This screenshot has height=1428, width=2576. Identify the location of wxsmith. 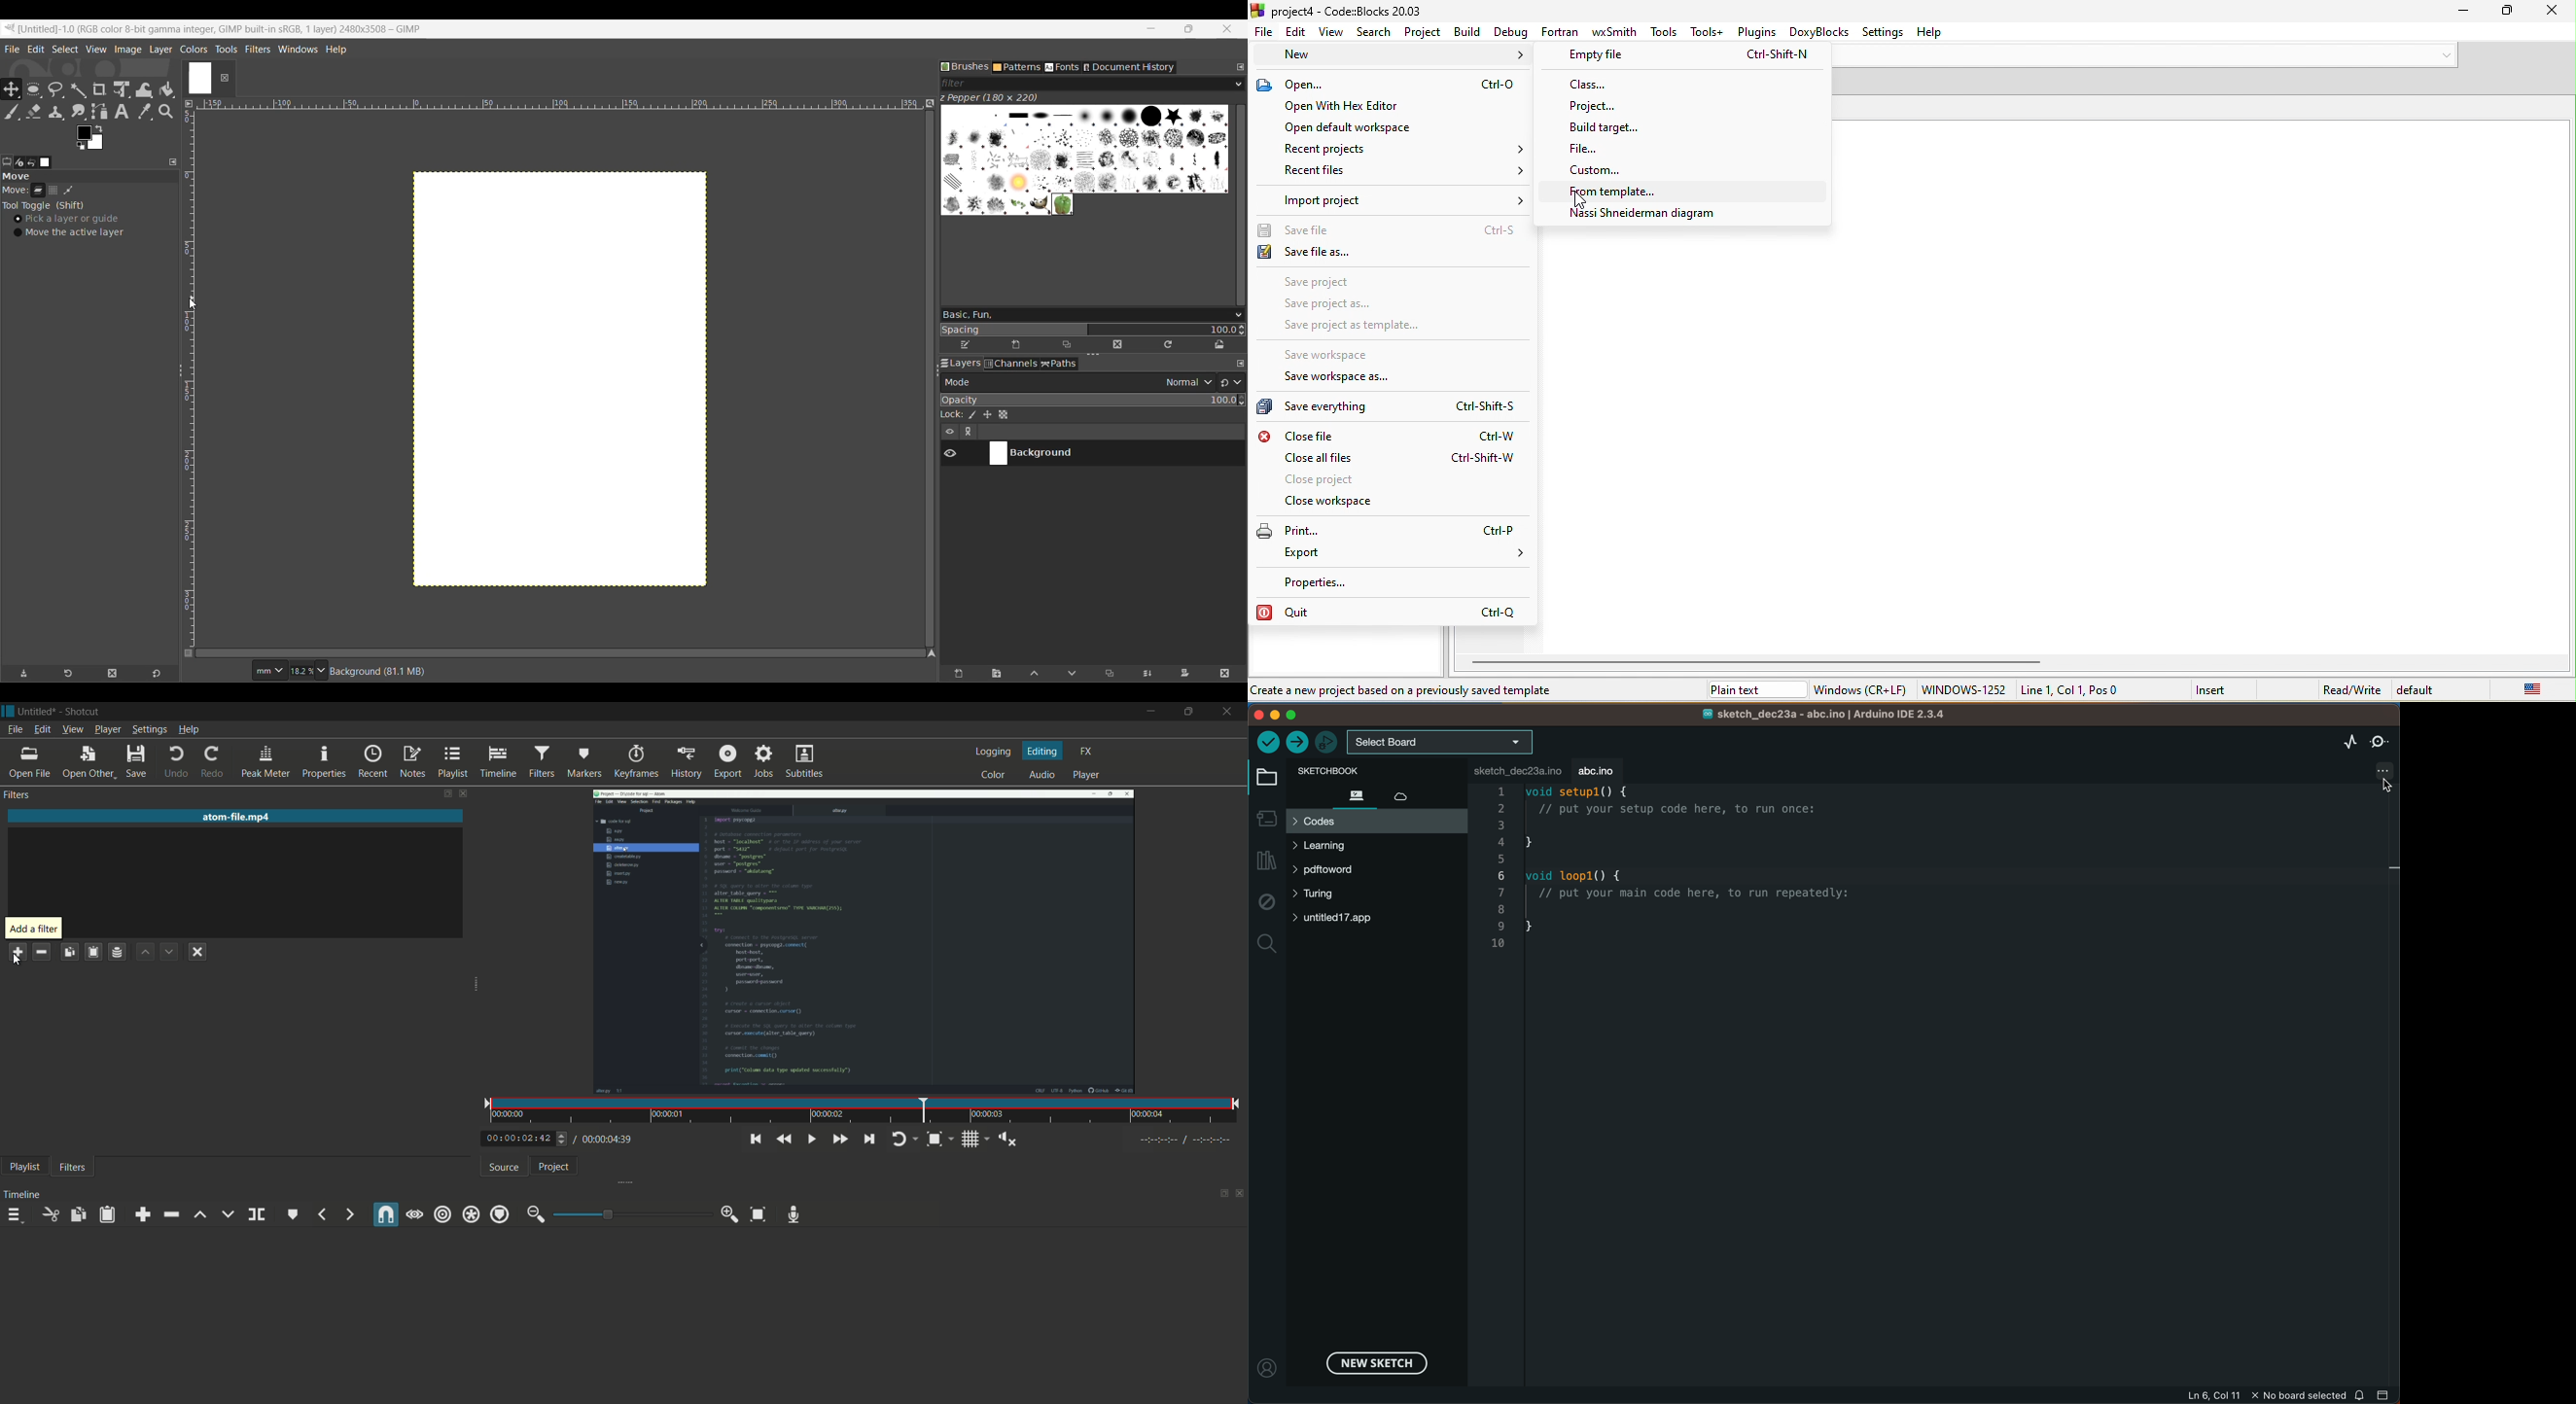
(1615, 33).